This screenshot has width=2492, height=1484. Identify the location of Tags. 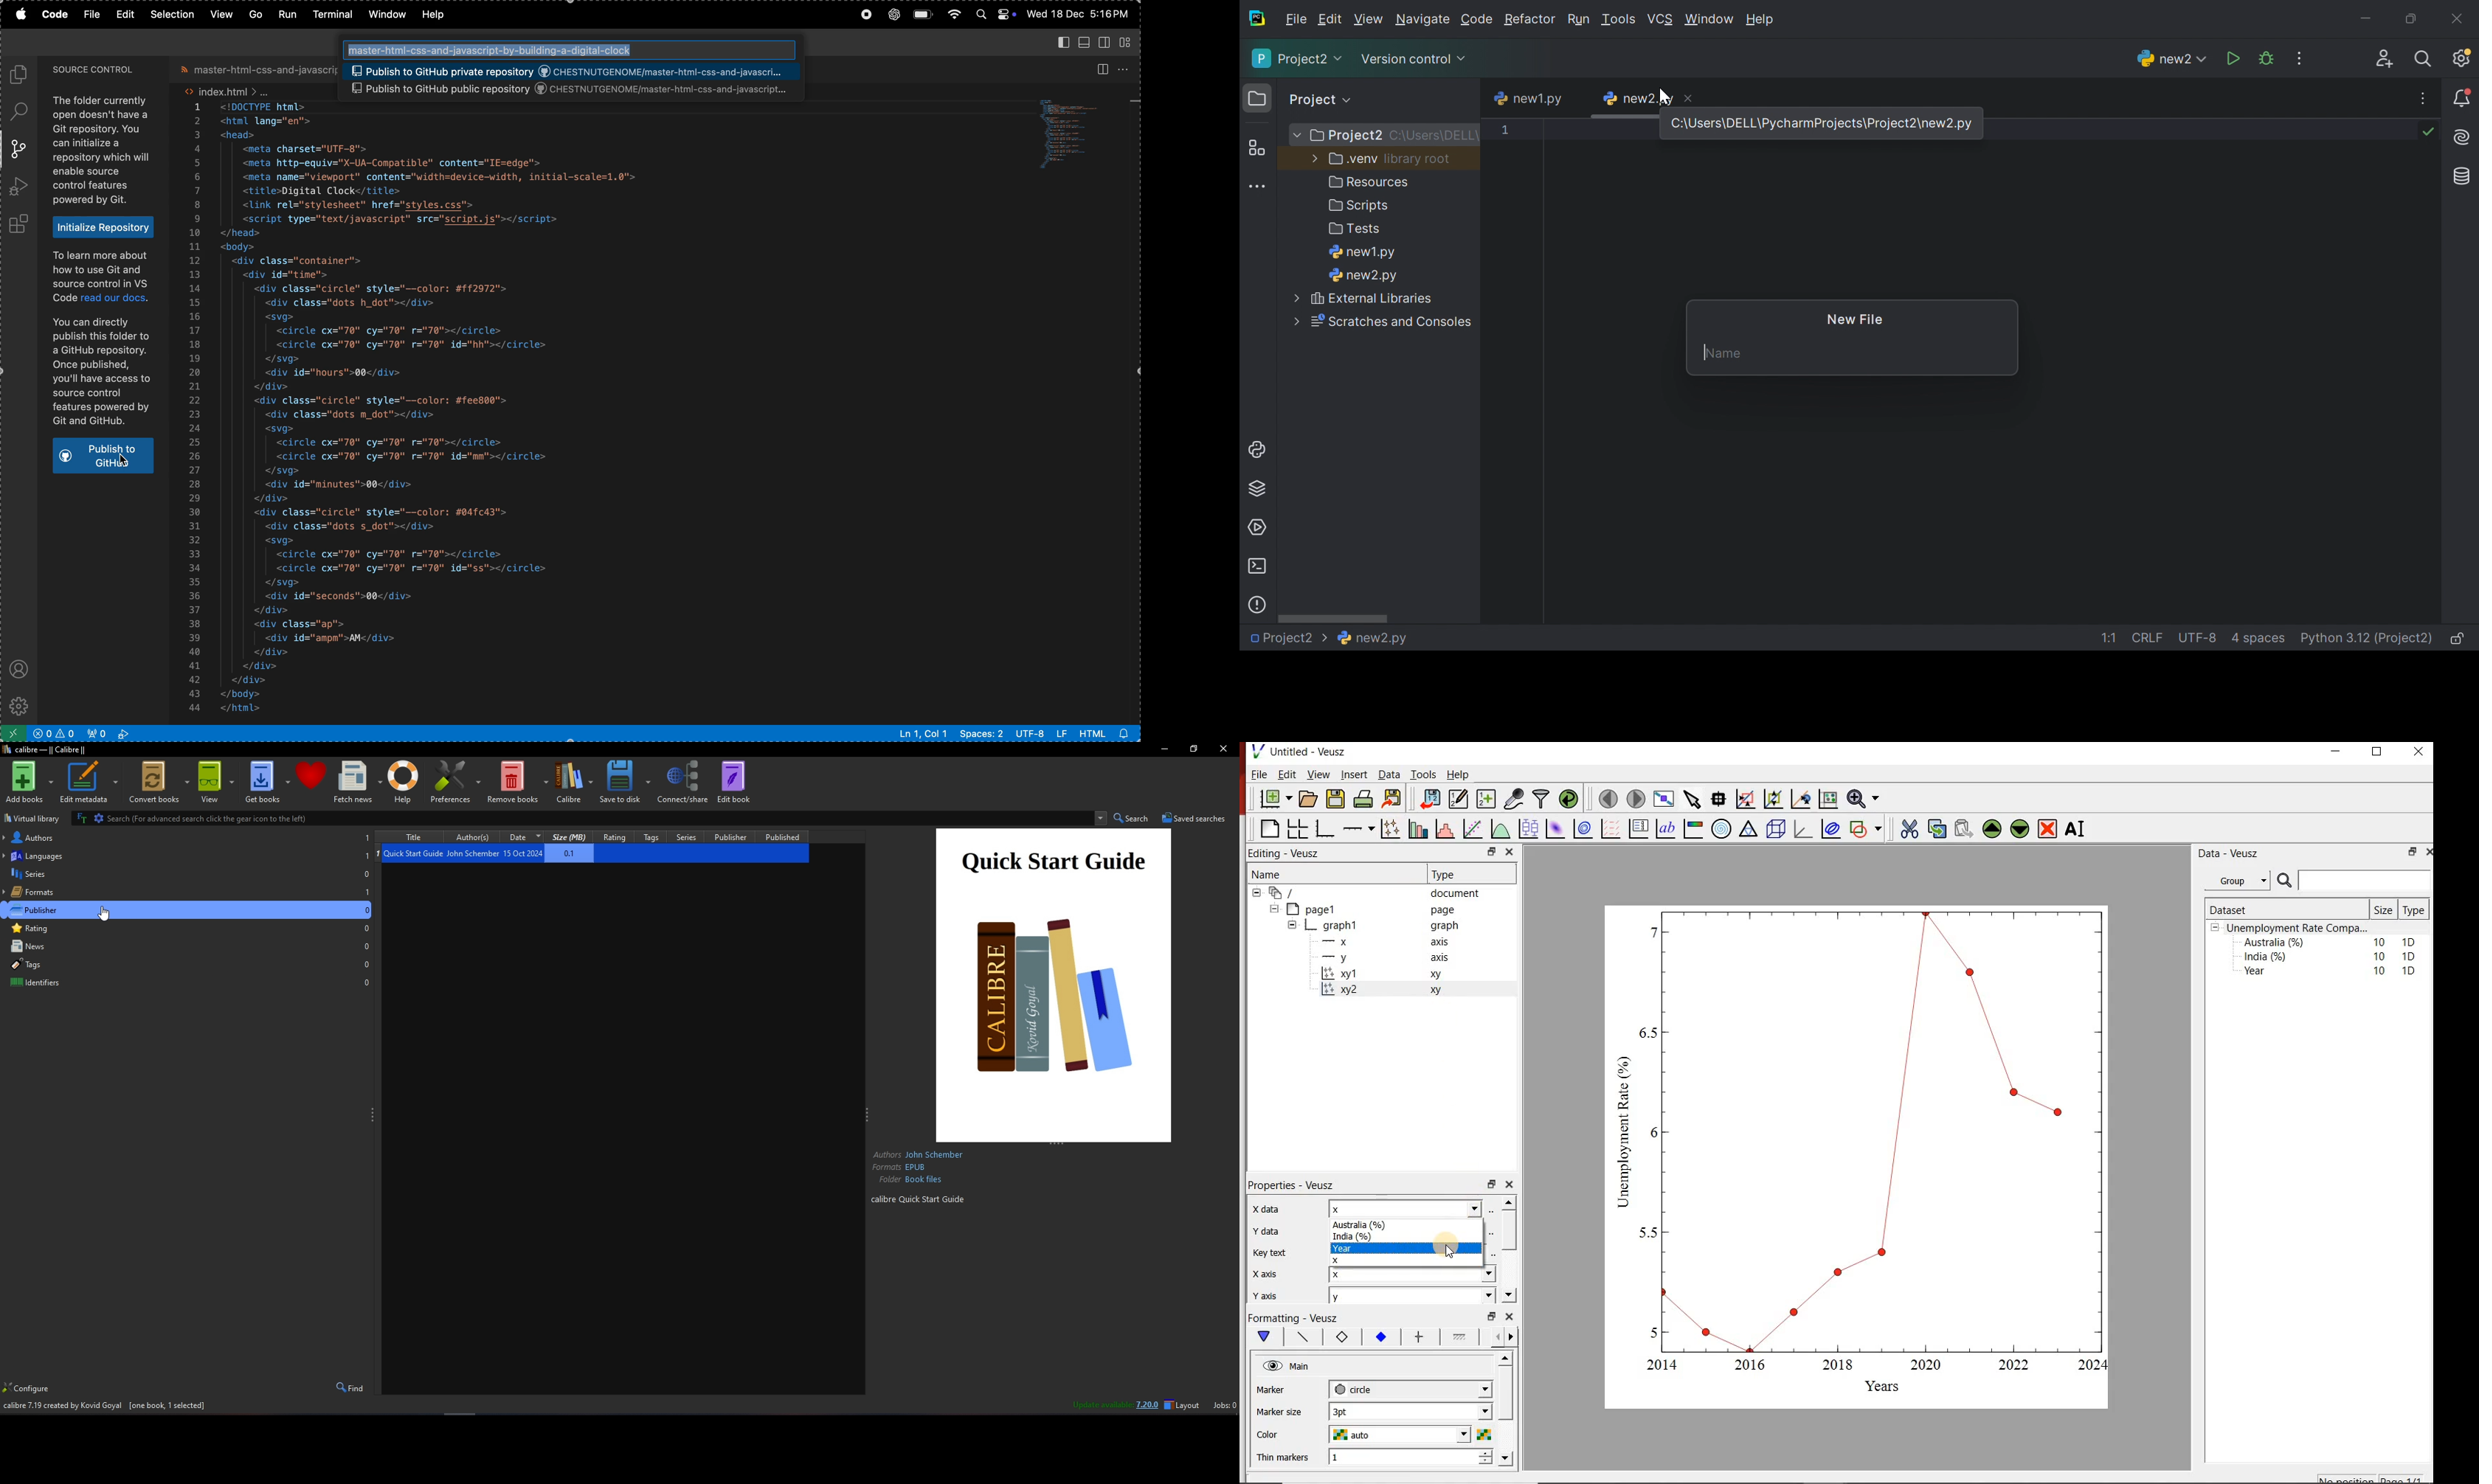
(653, 837).